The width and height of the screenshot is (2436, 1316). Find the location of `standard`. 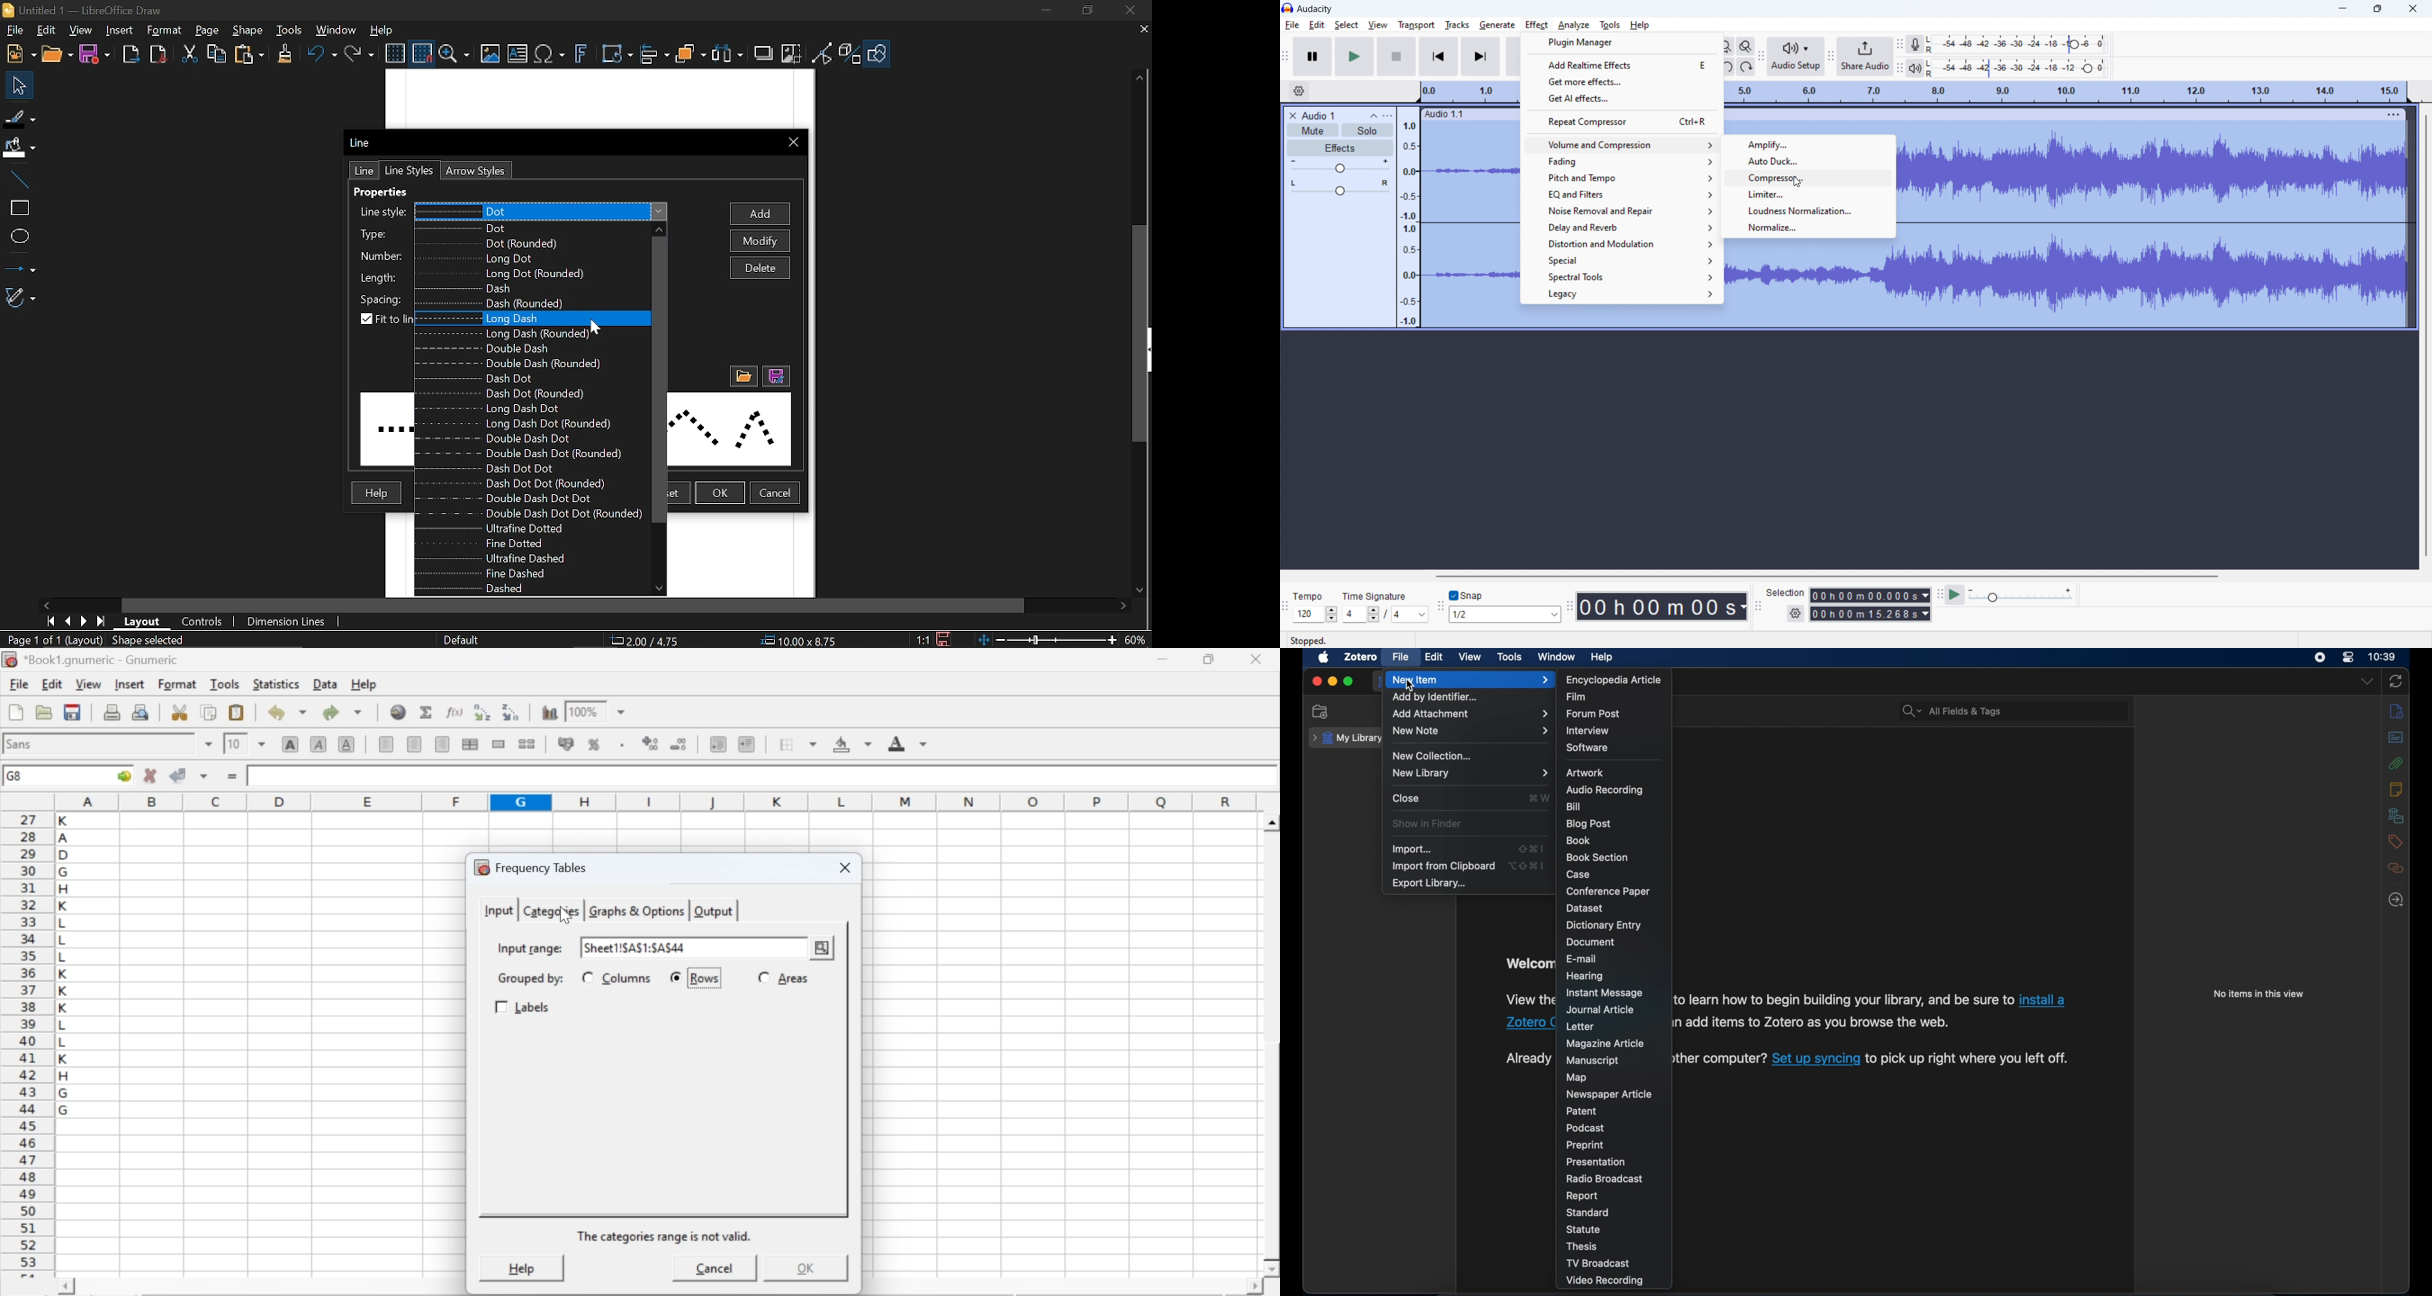

standard is located at coordinates (1591, 1213).